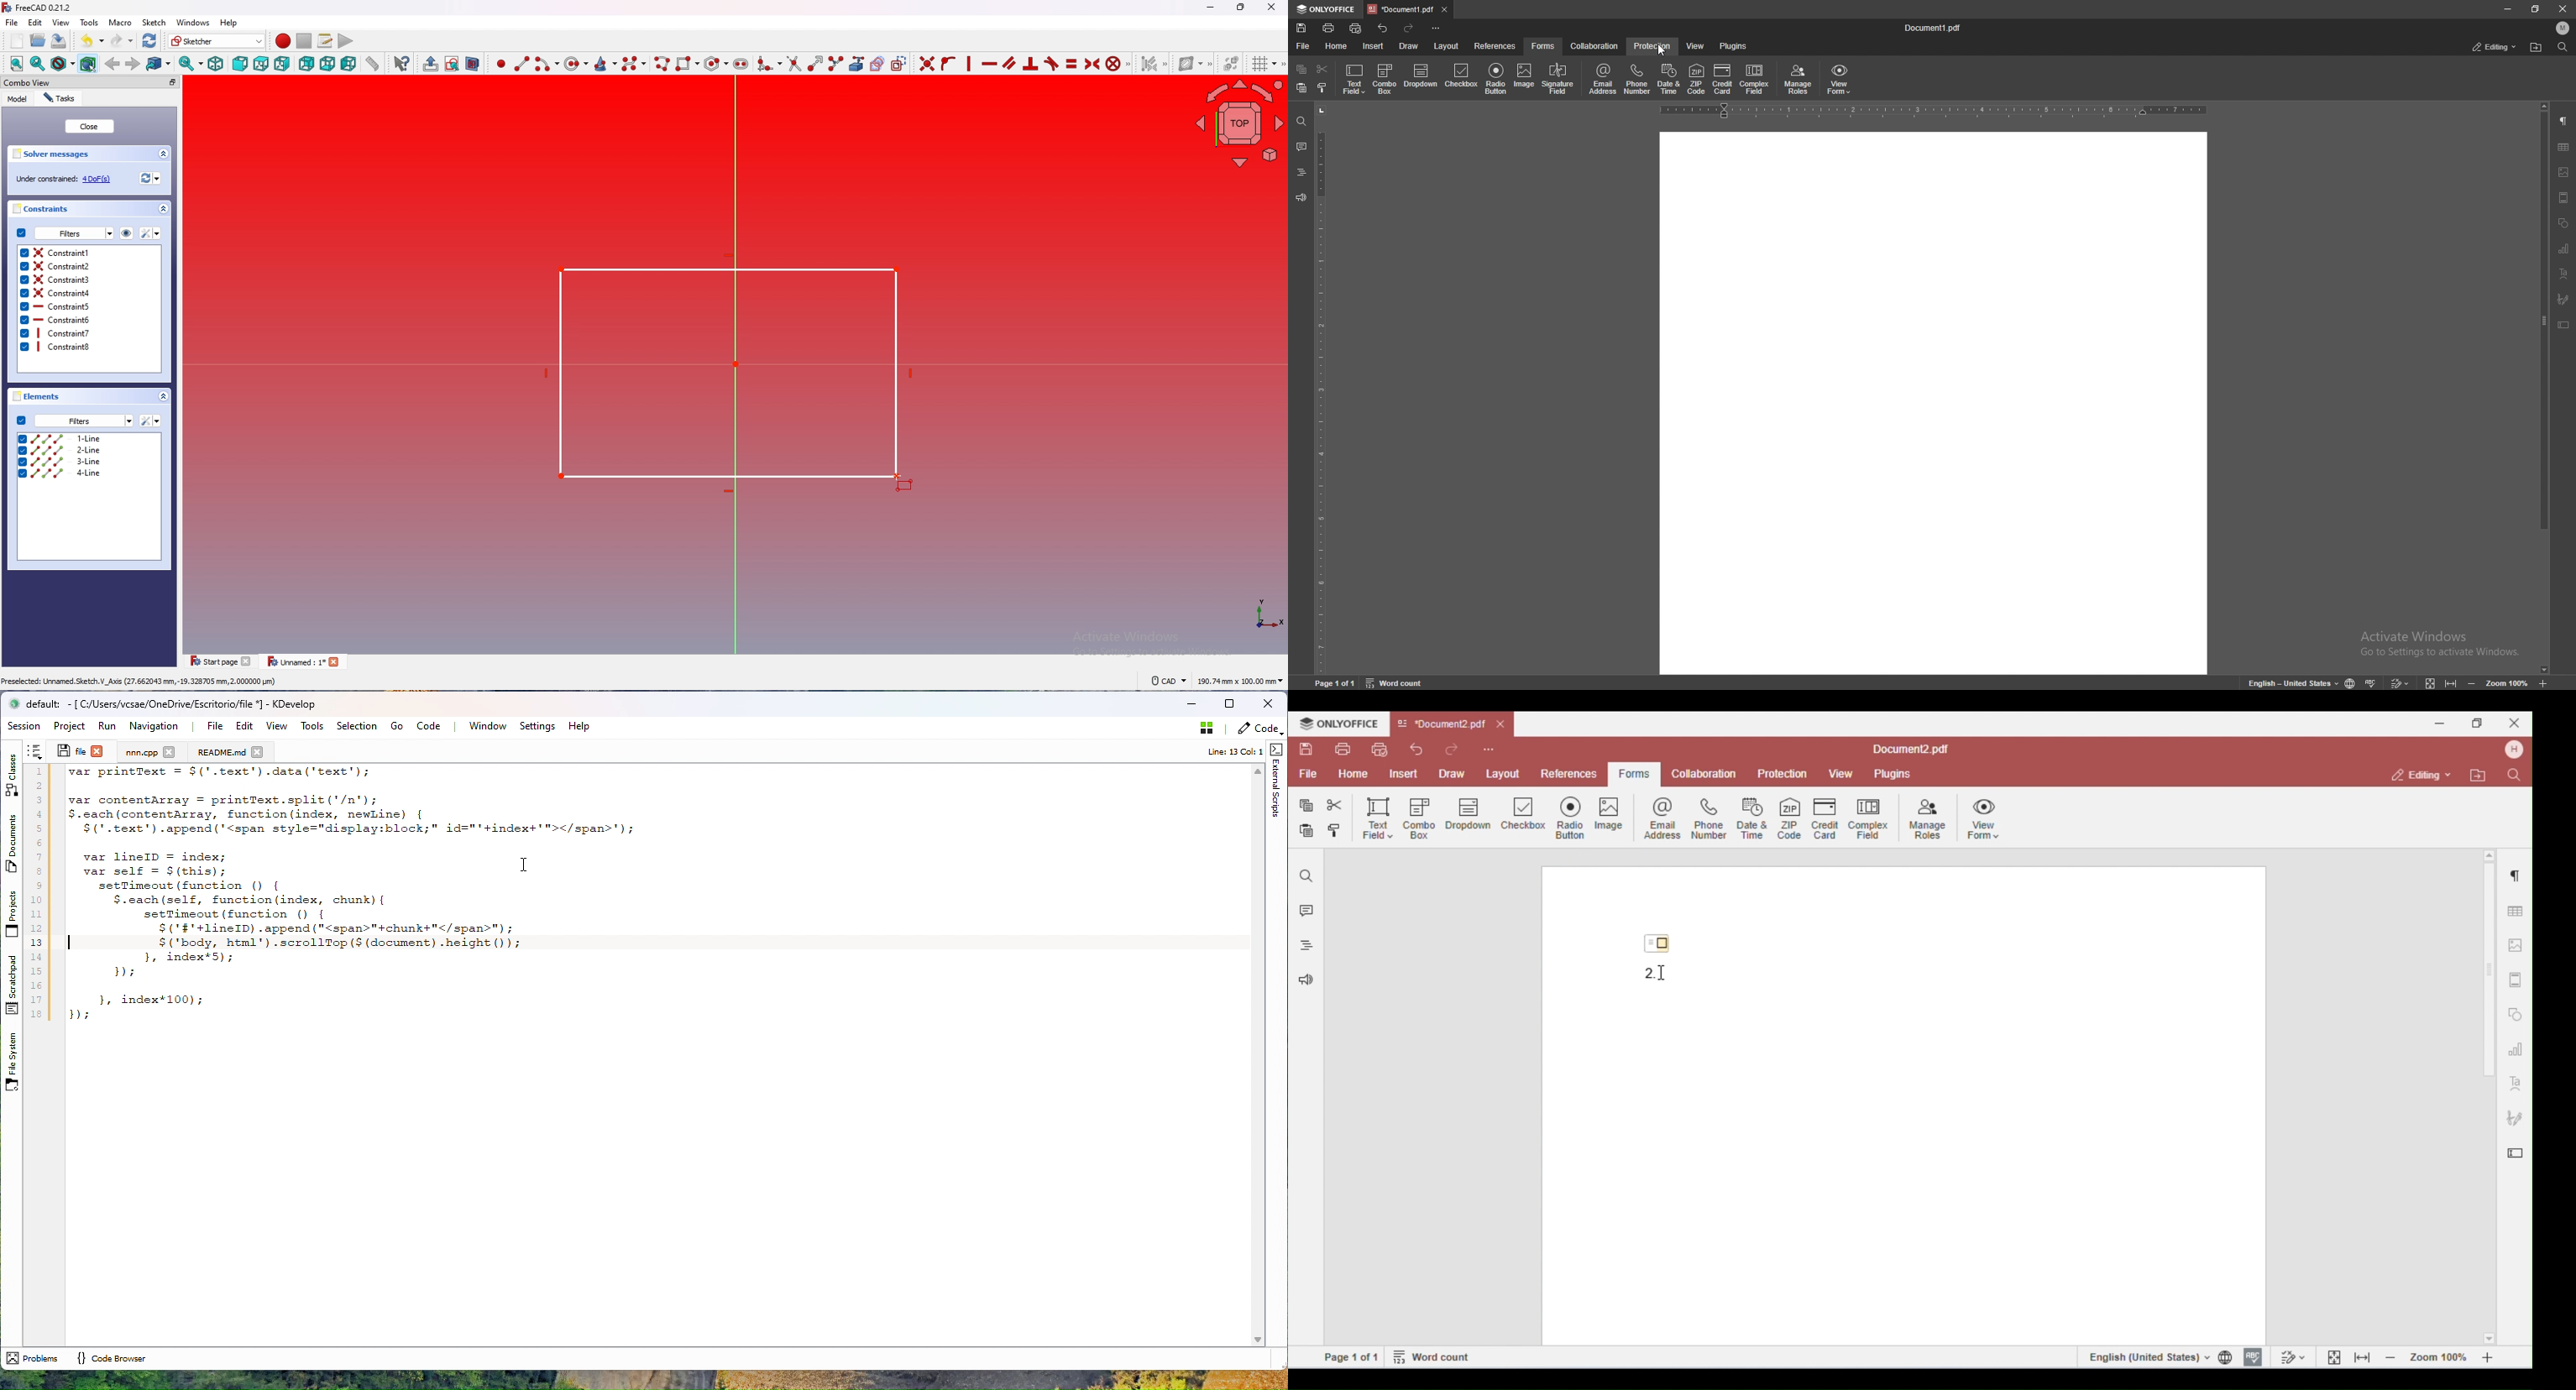 Image resolution: width=2576 pixels, height=1400 pixels. I want to click on signature, so click(2563, 300).